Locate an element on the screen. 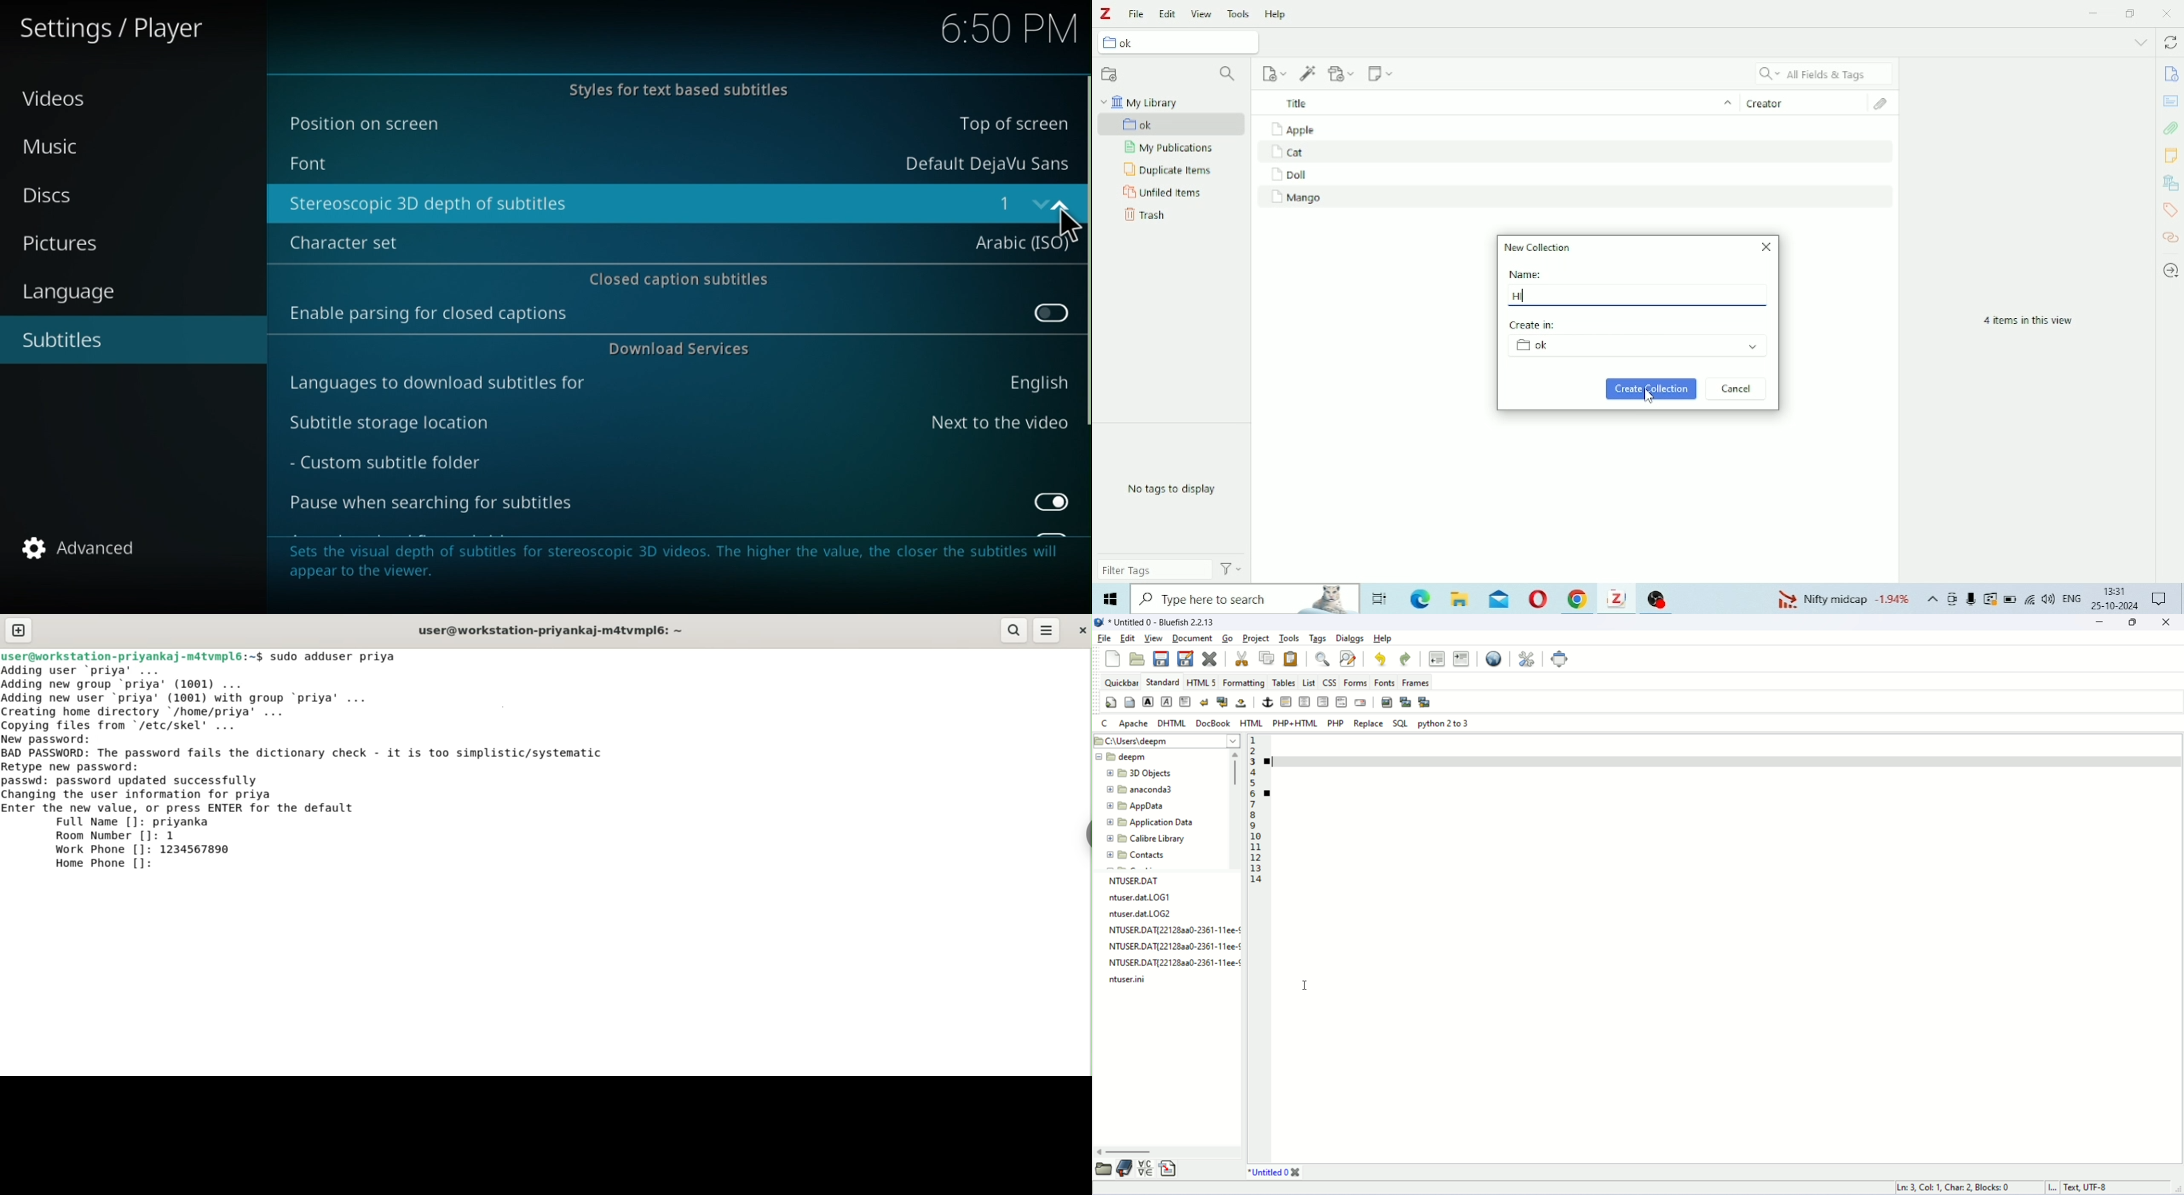 The height and width of the screenshot is (1204, 2184). HTML5 is located at coordinates (1199, 682).